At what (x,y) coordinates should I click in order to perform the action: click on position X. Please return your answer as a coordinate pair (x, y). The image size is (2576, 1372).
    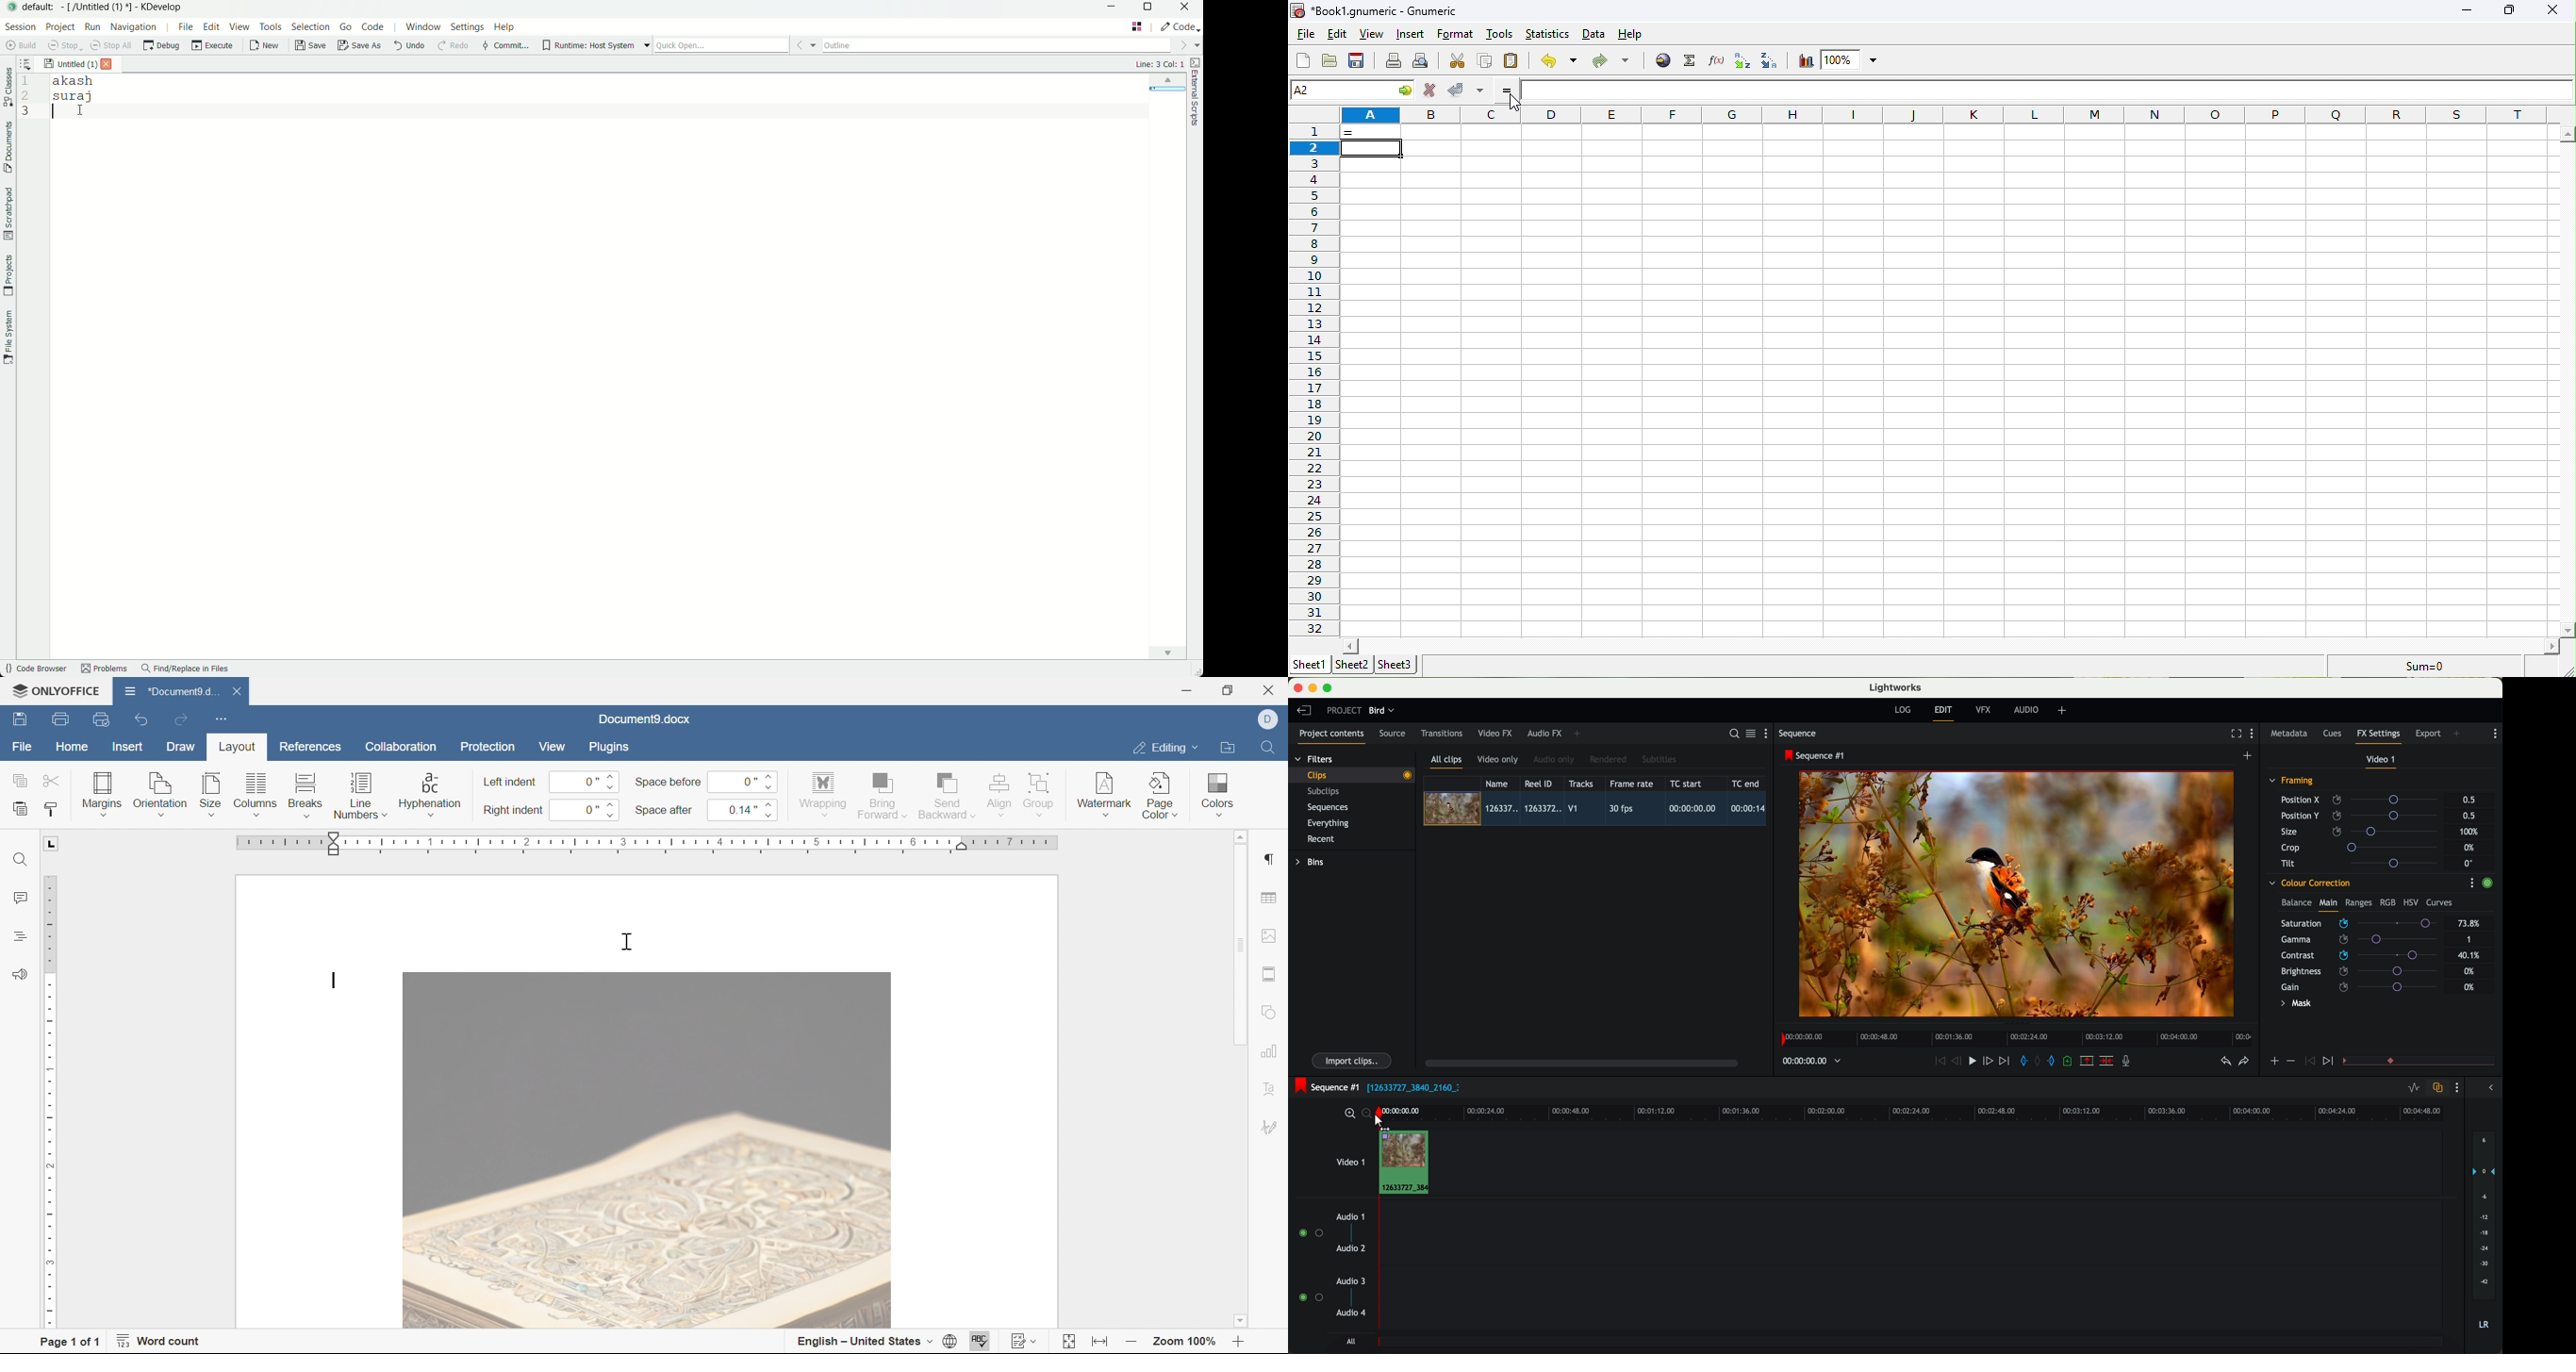
    Looking at the image, I should click on (2363, 800).